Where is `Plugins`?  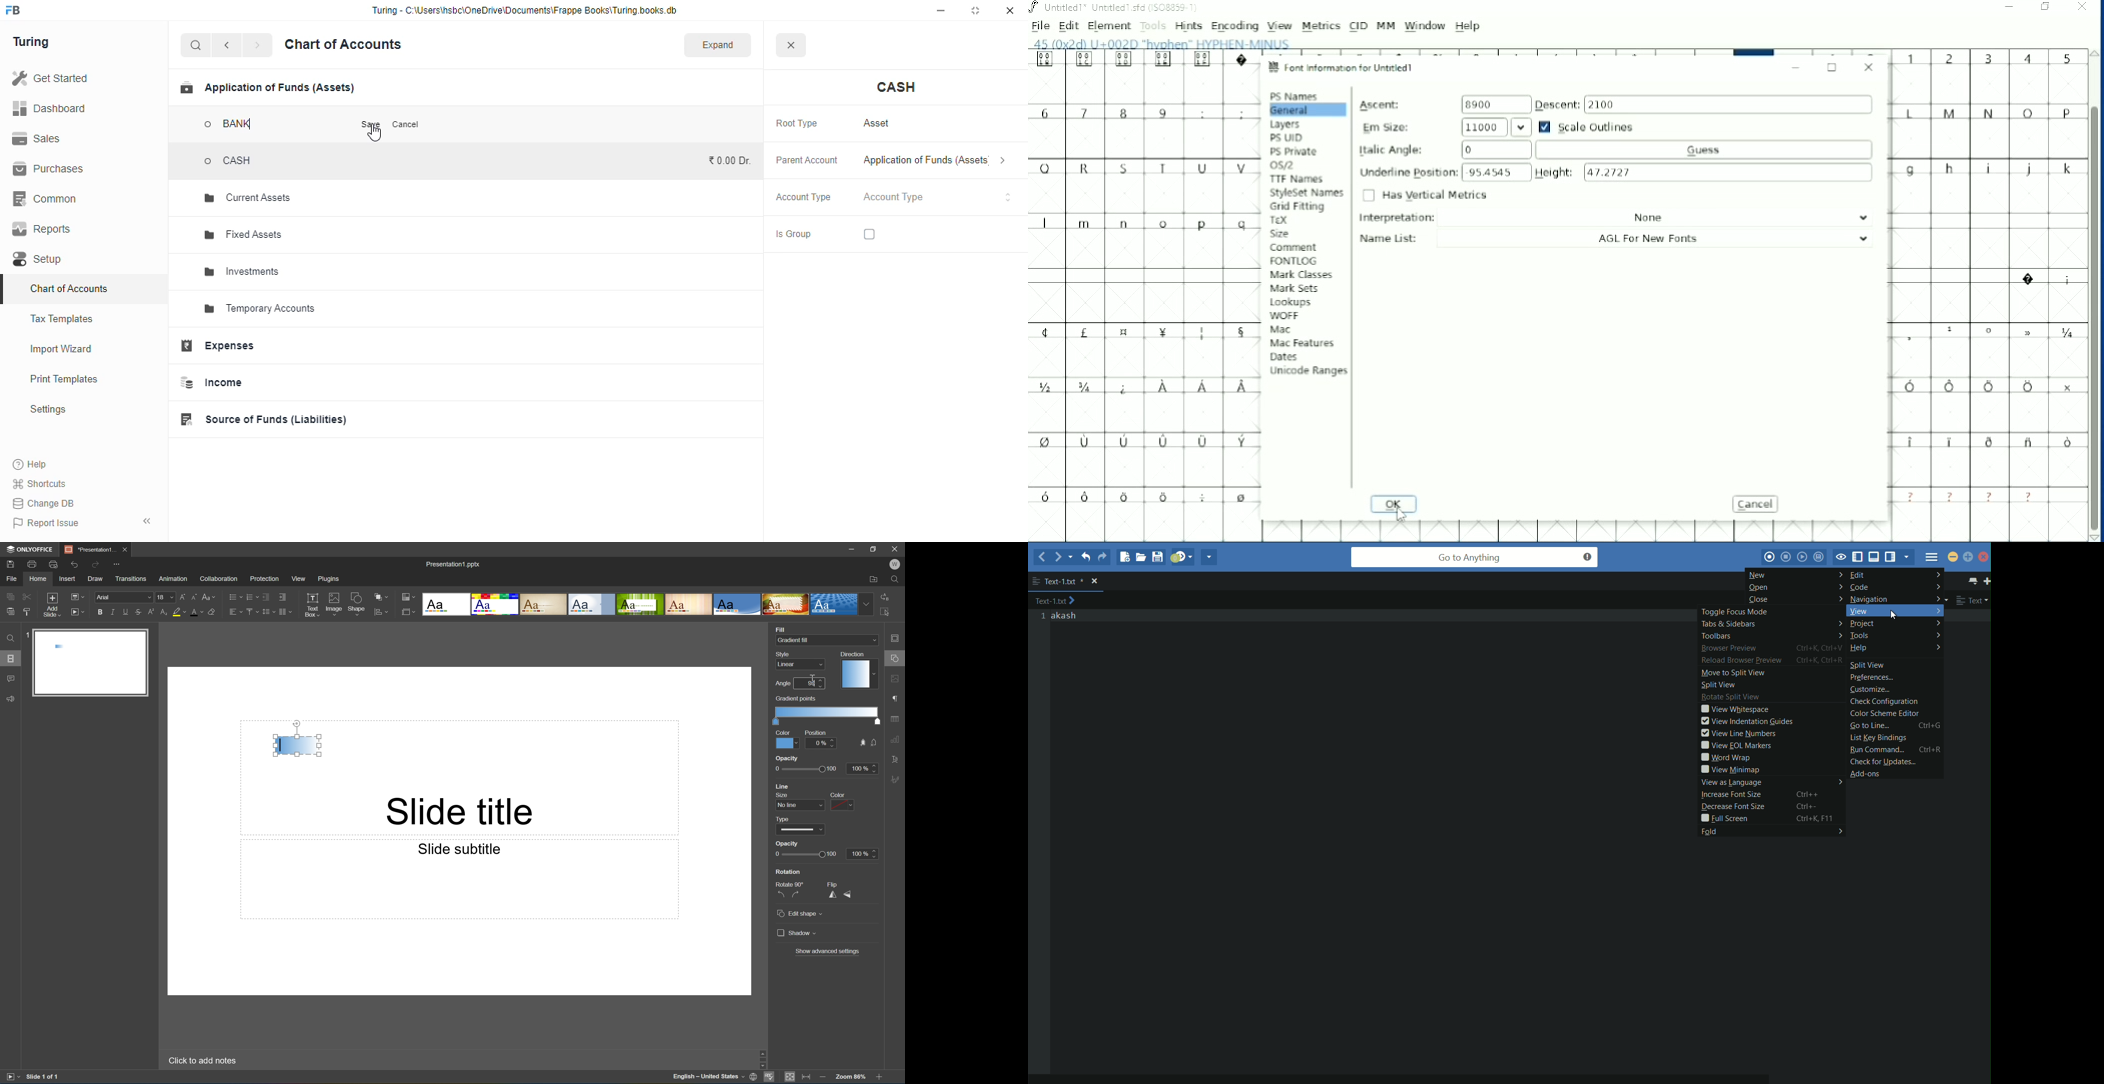
Plugins is located at coordinates (331, 578).